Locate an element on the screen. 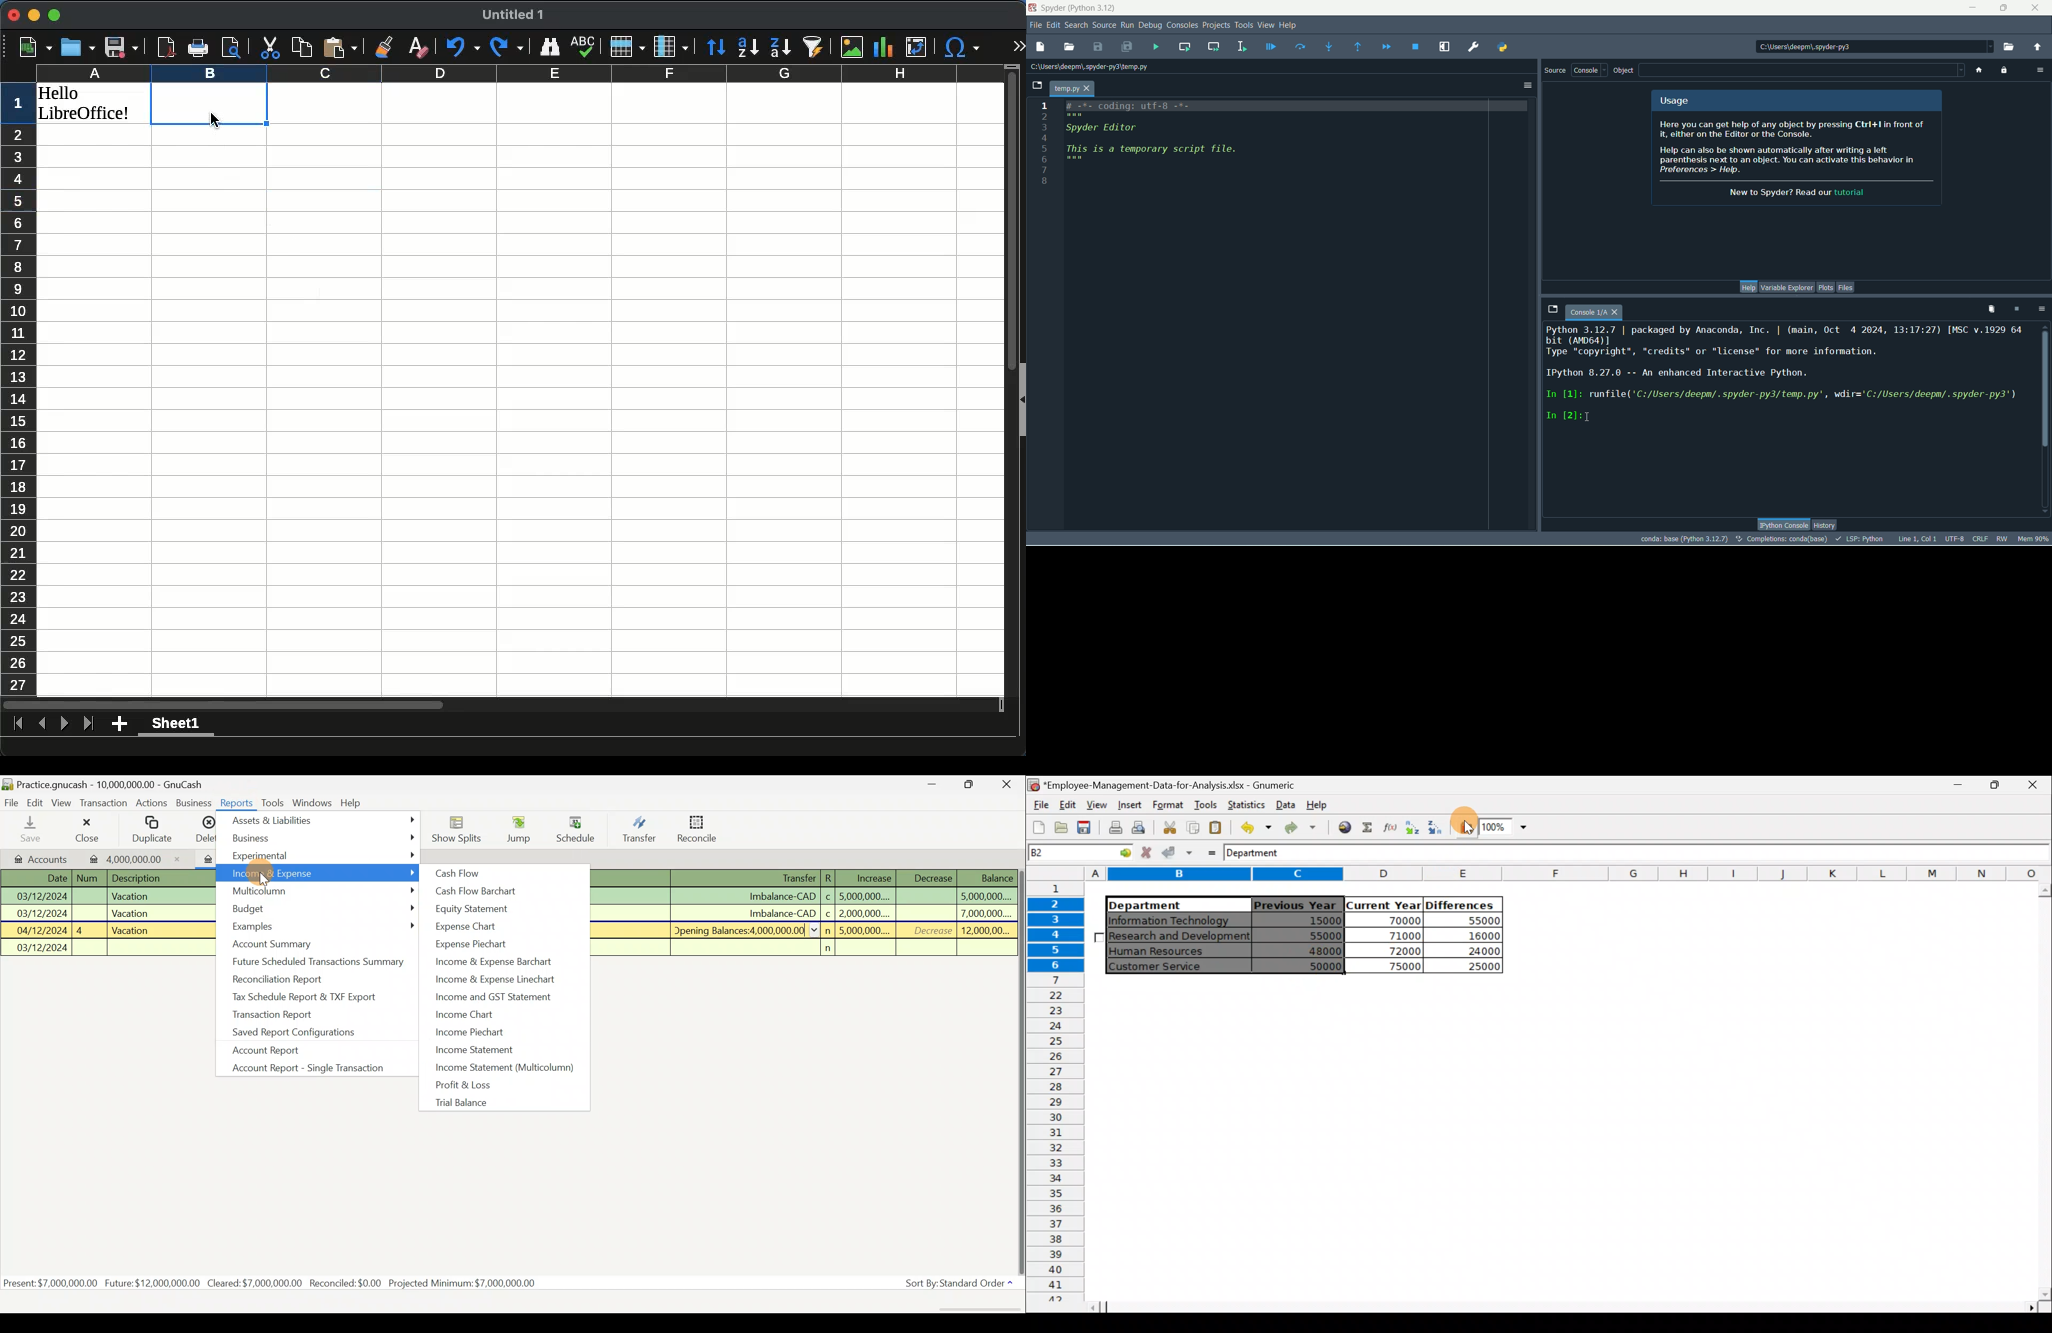  Tax schedule report & TXF export is located at coordinates (305, 998).